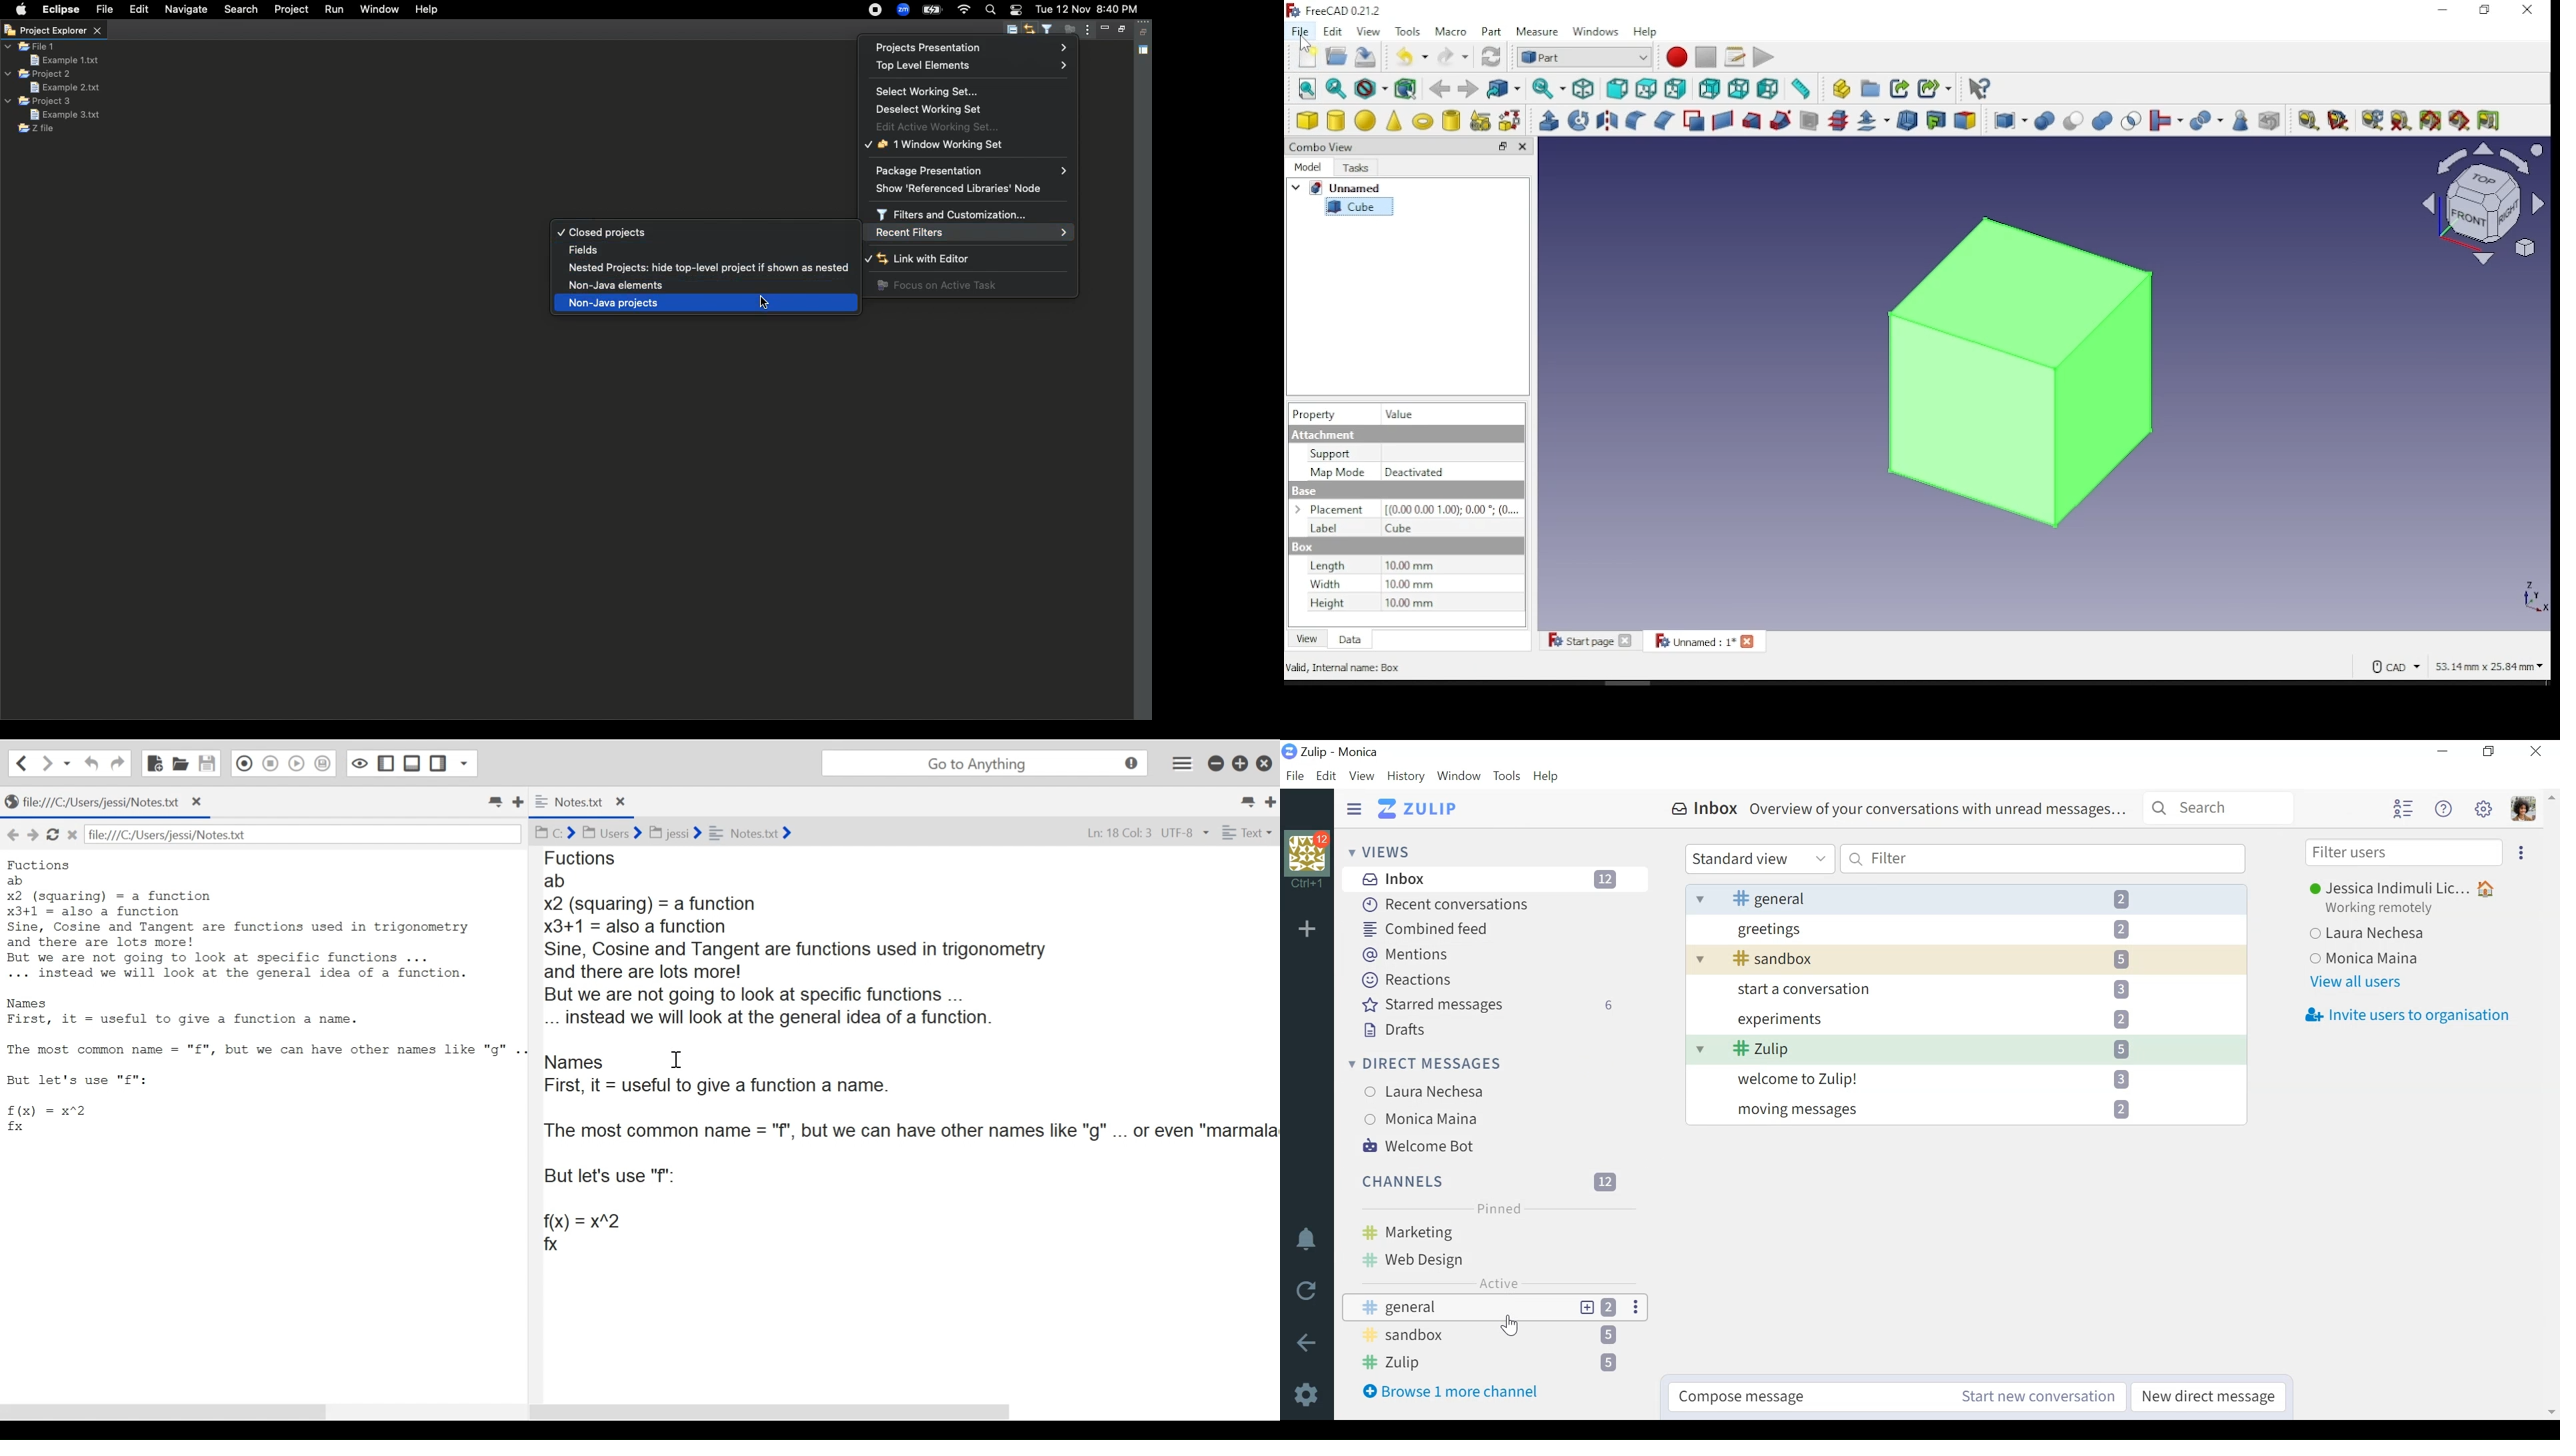 The image size is (2576, 1456). What do you see at coordinates (1324, 435) in the screenshot?
I see `Attachment` at bounding box center [1324, 435].